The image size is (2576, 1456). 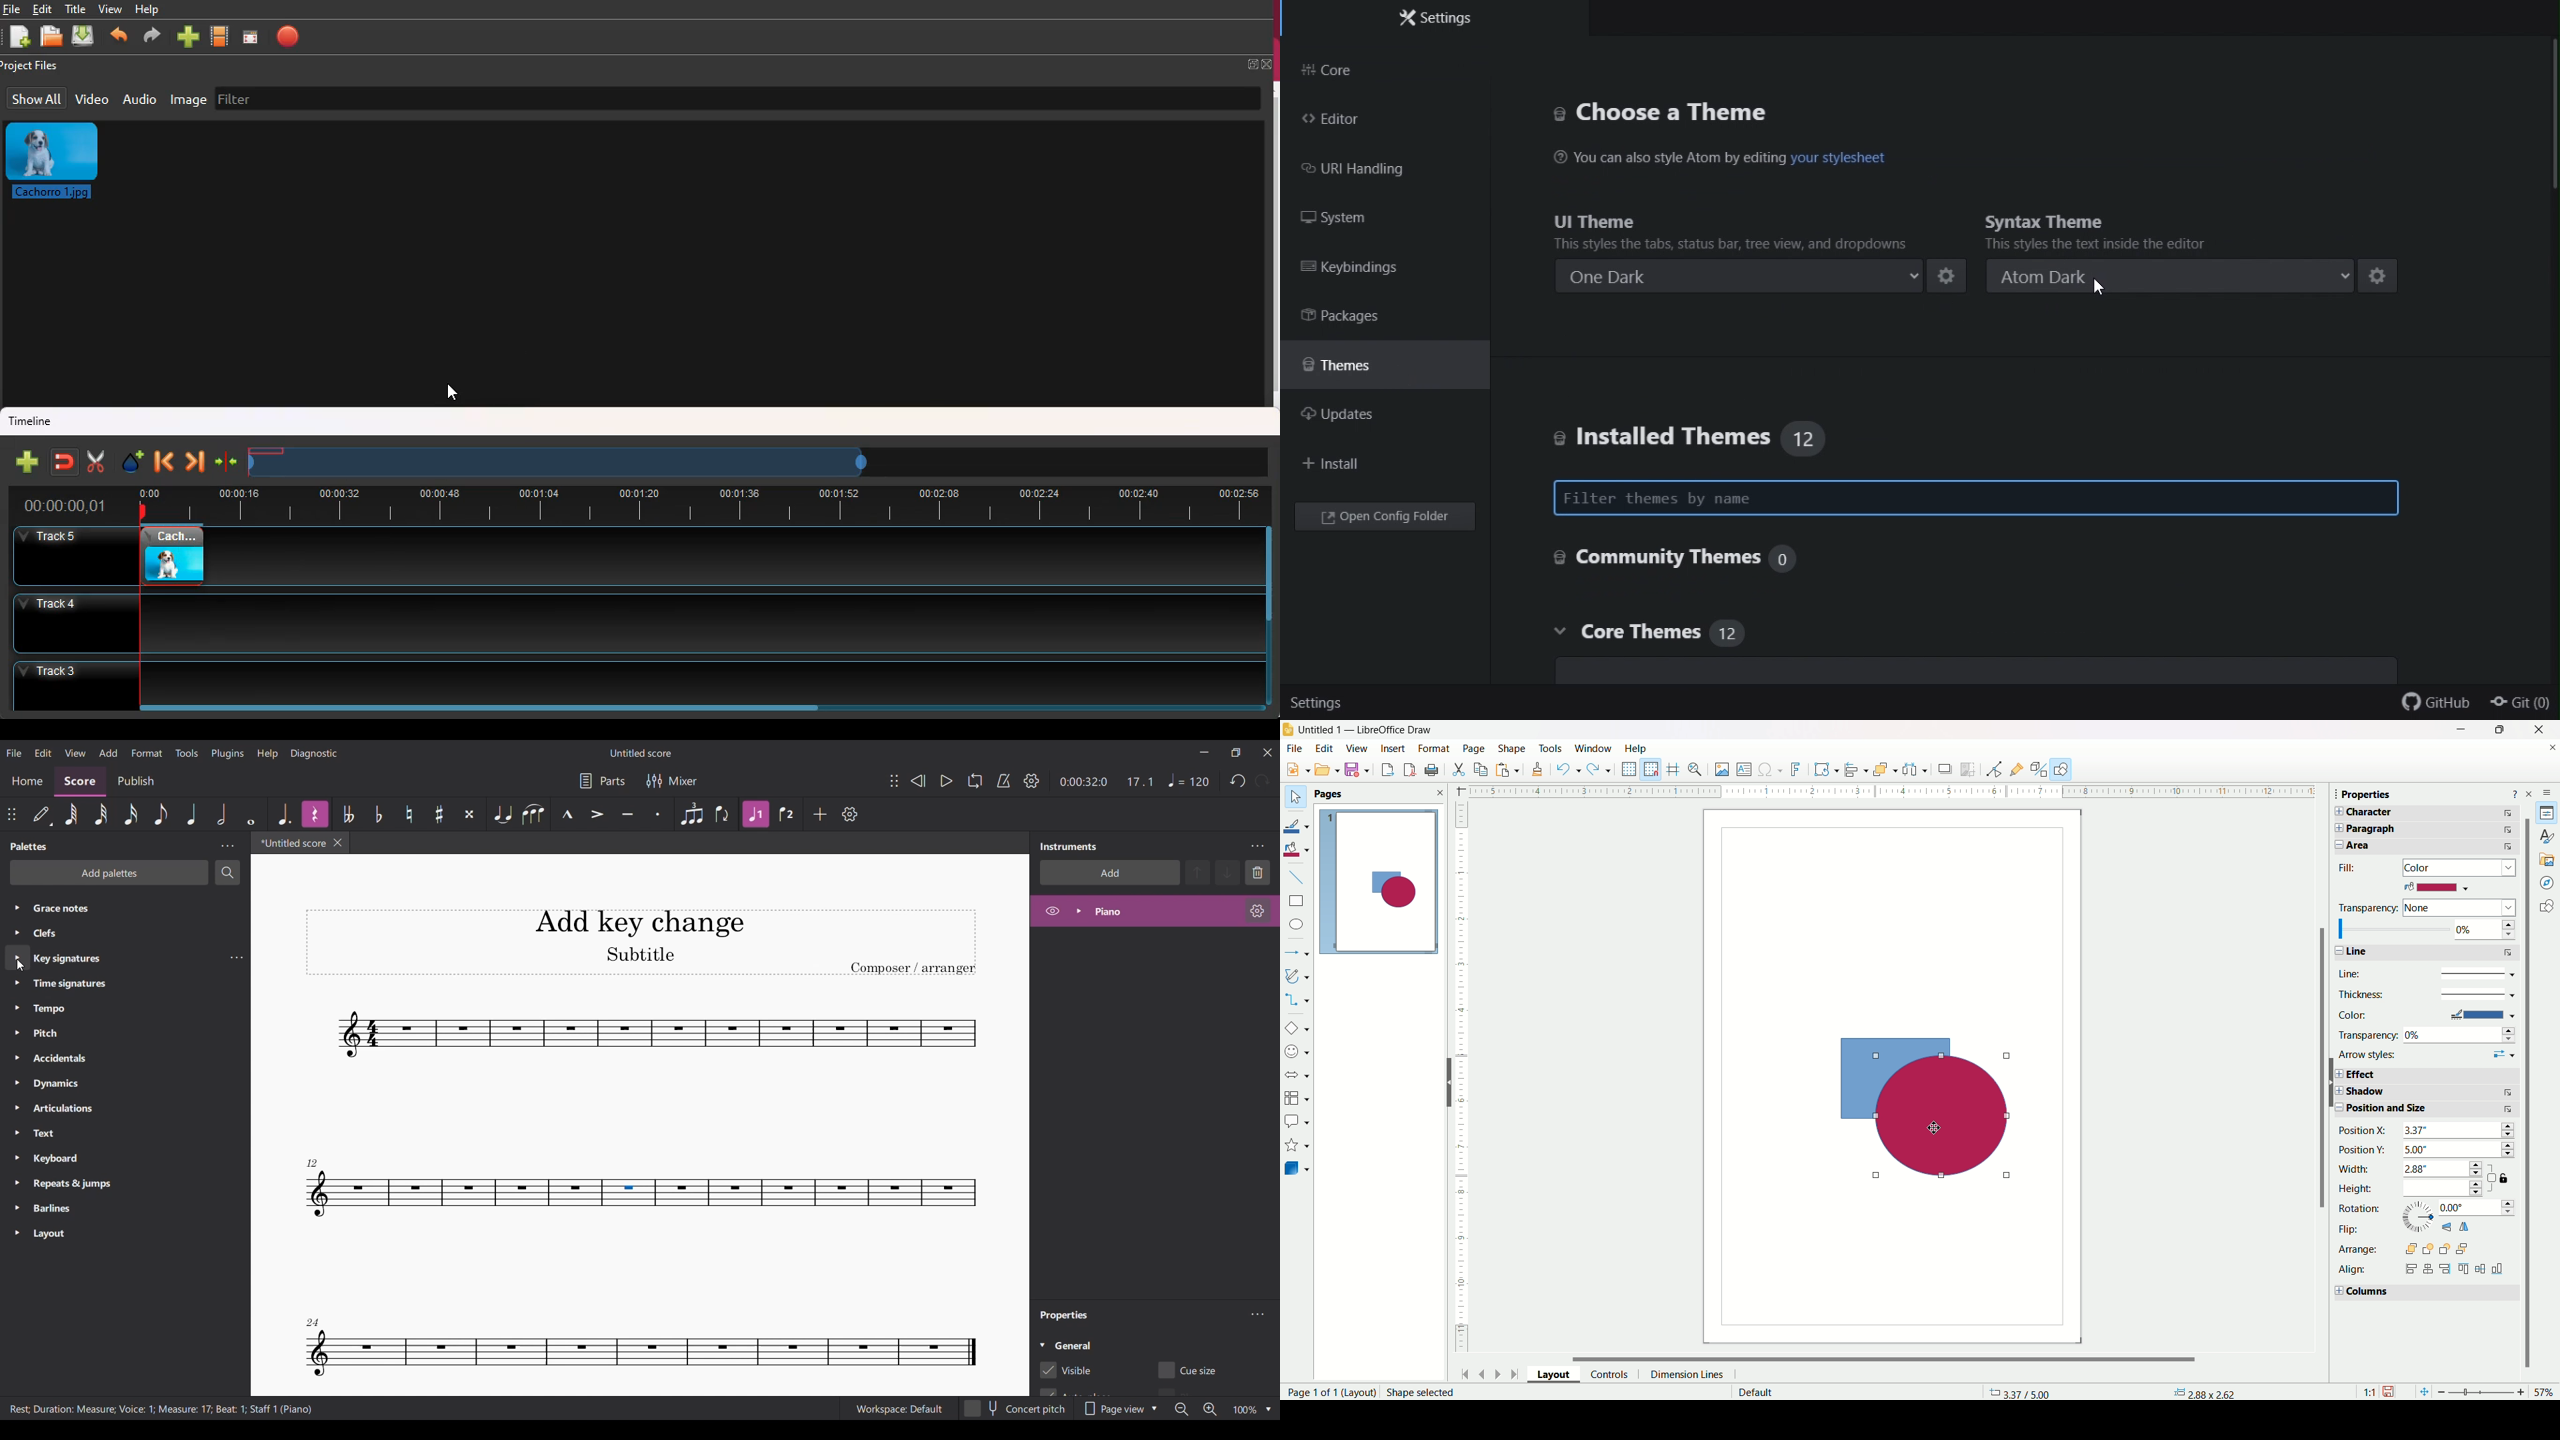 I want to click on Accent, so click(x=597, y=814).